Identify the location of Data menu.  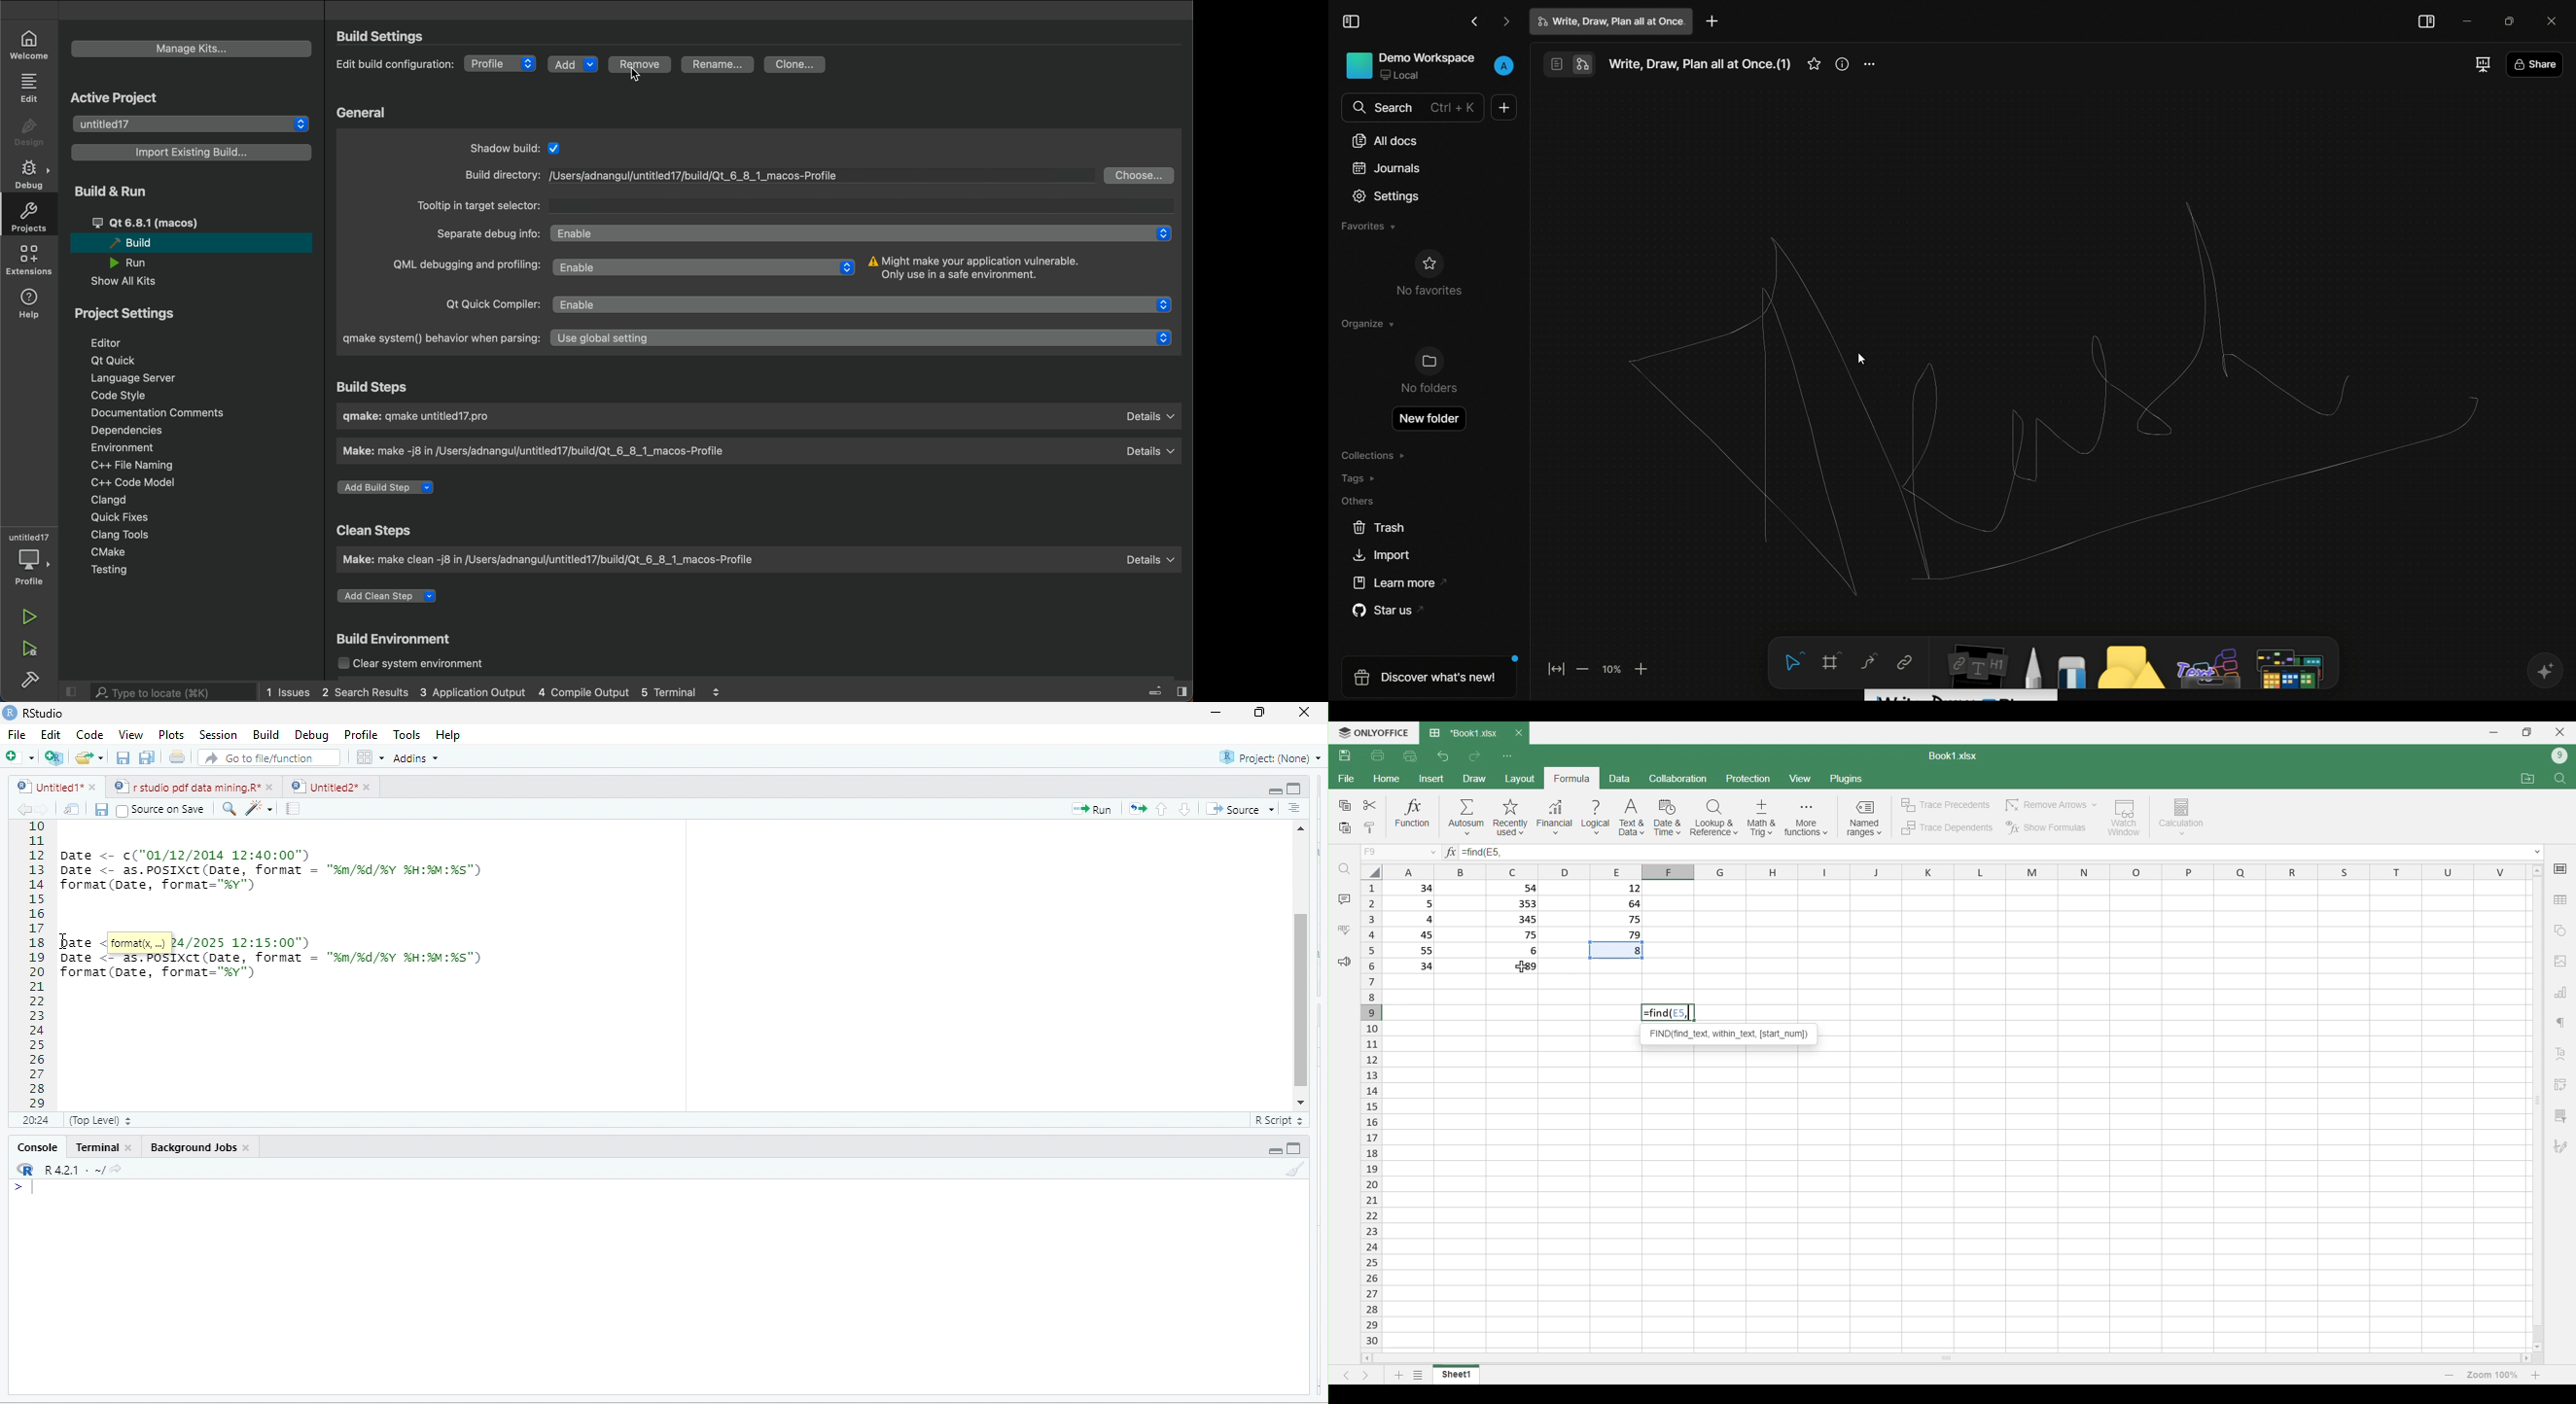
(1620, 778).